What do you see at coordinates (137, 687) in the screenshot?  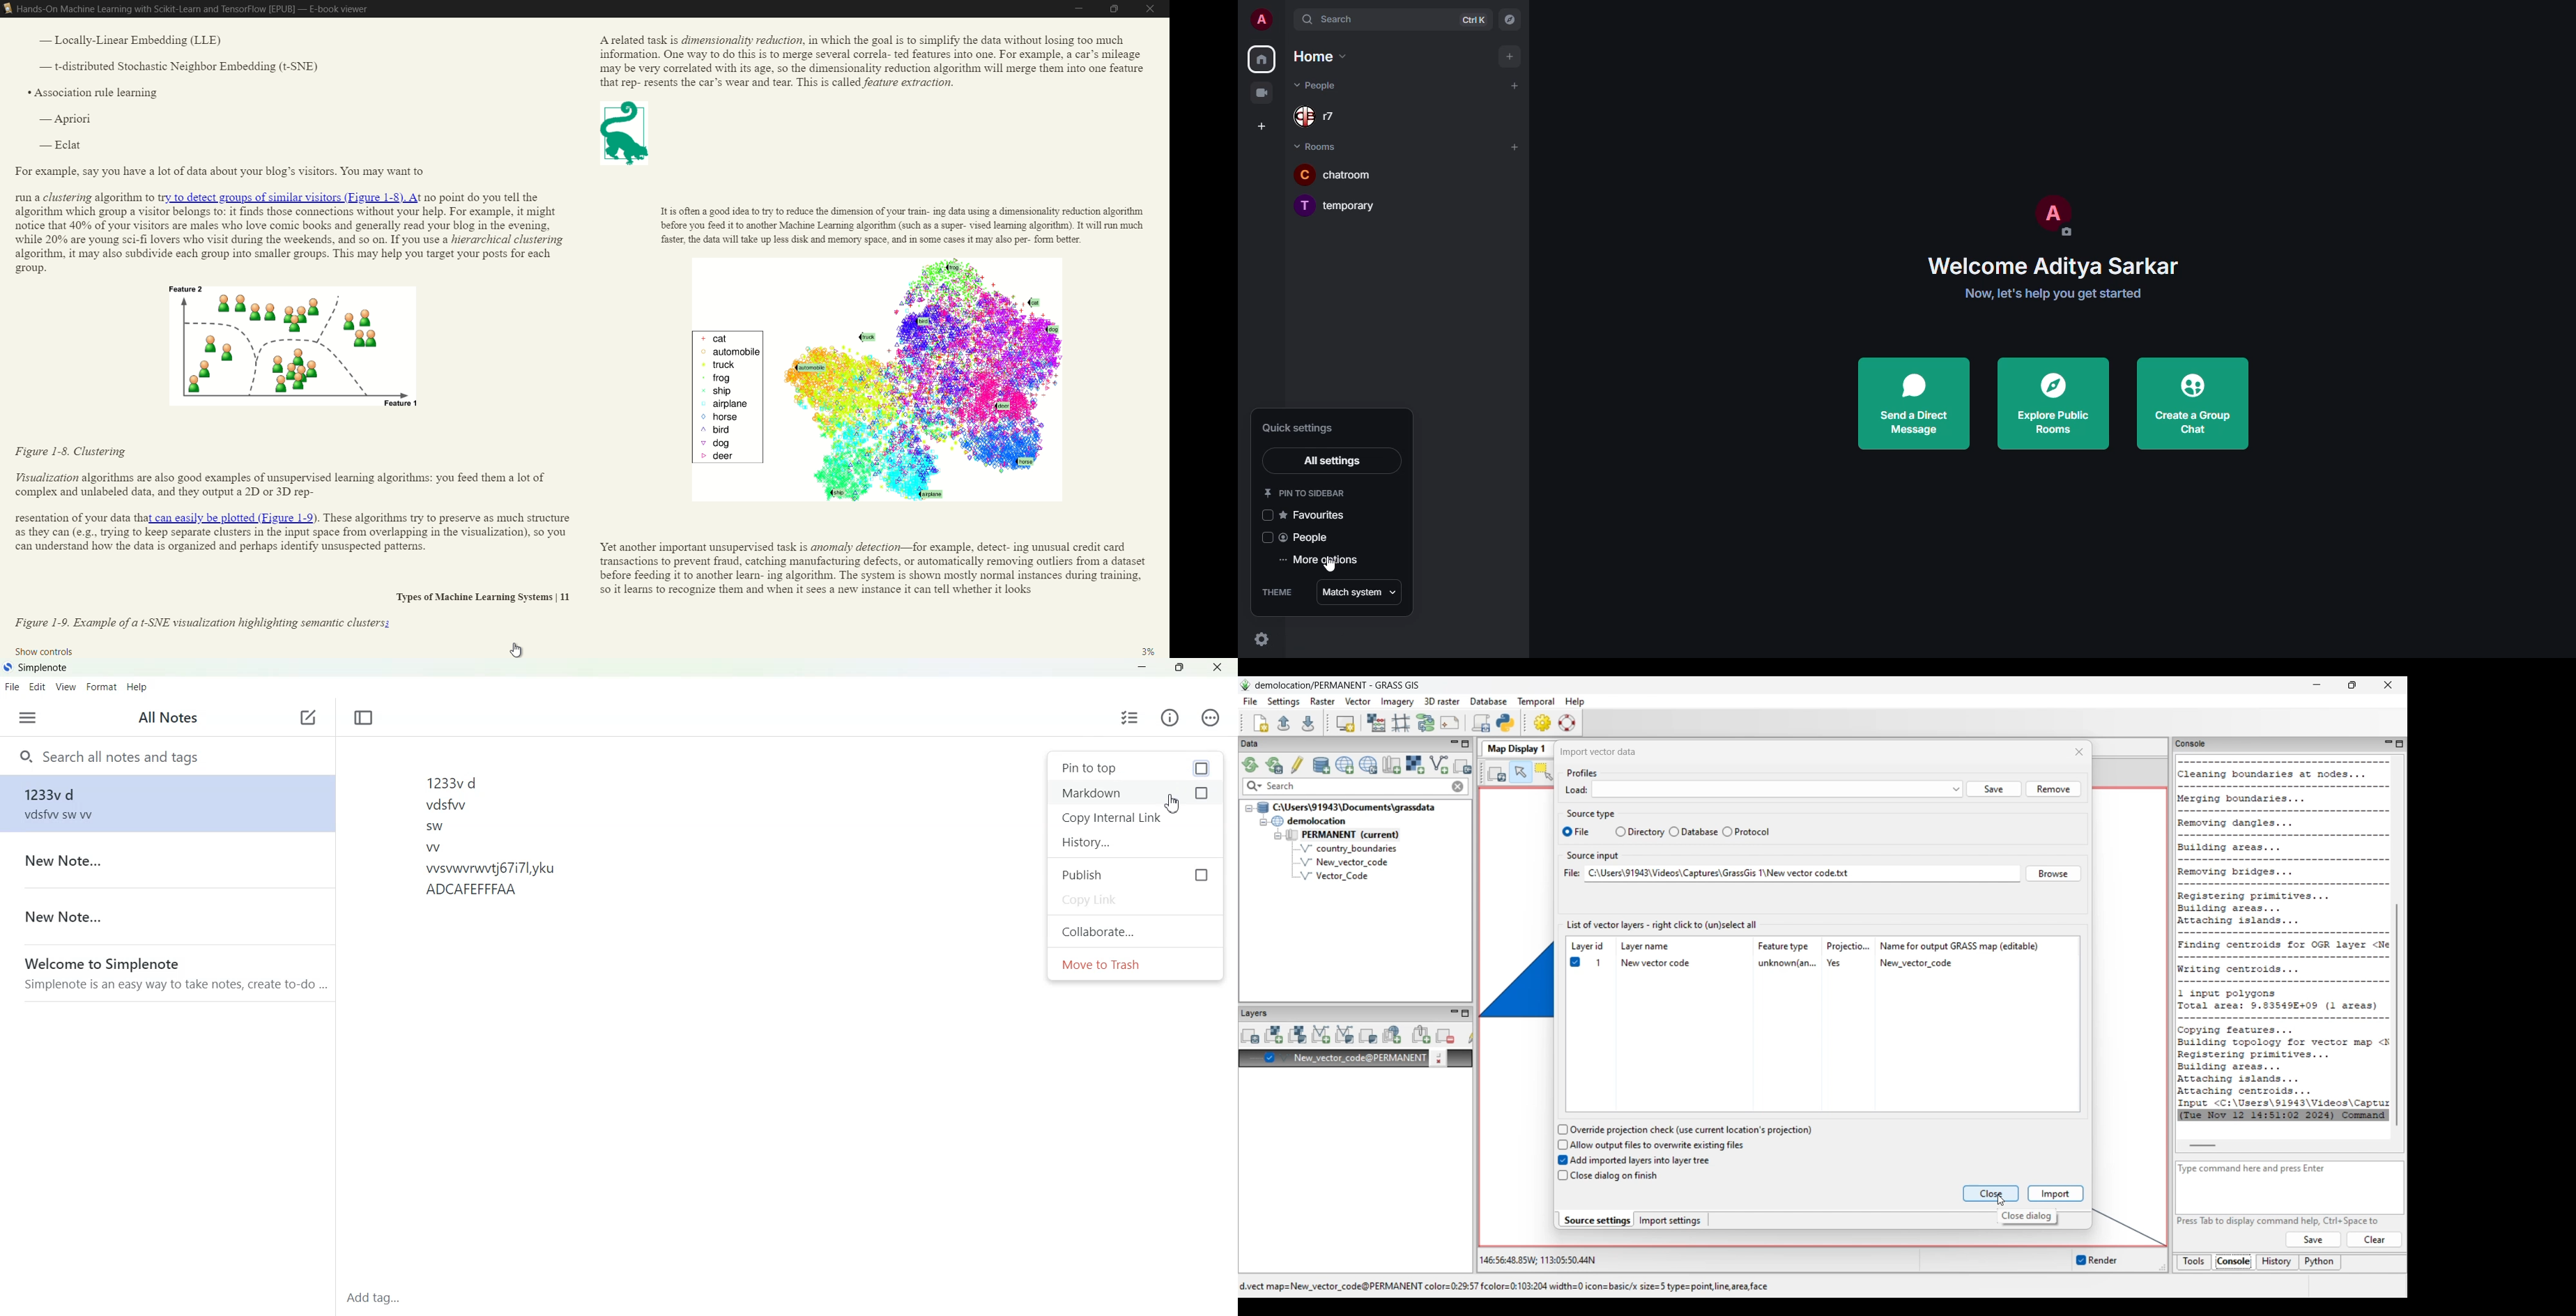 I see `Help` at bounding box center [137, 687].